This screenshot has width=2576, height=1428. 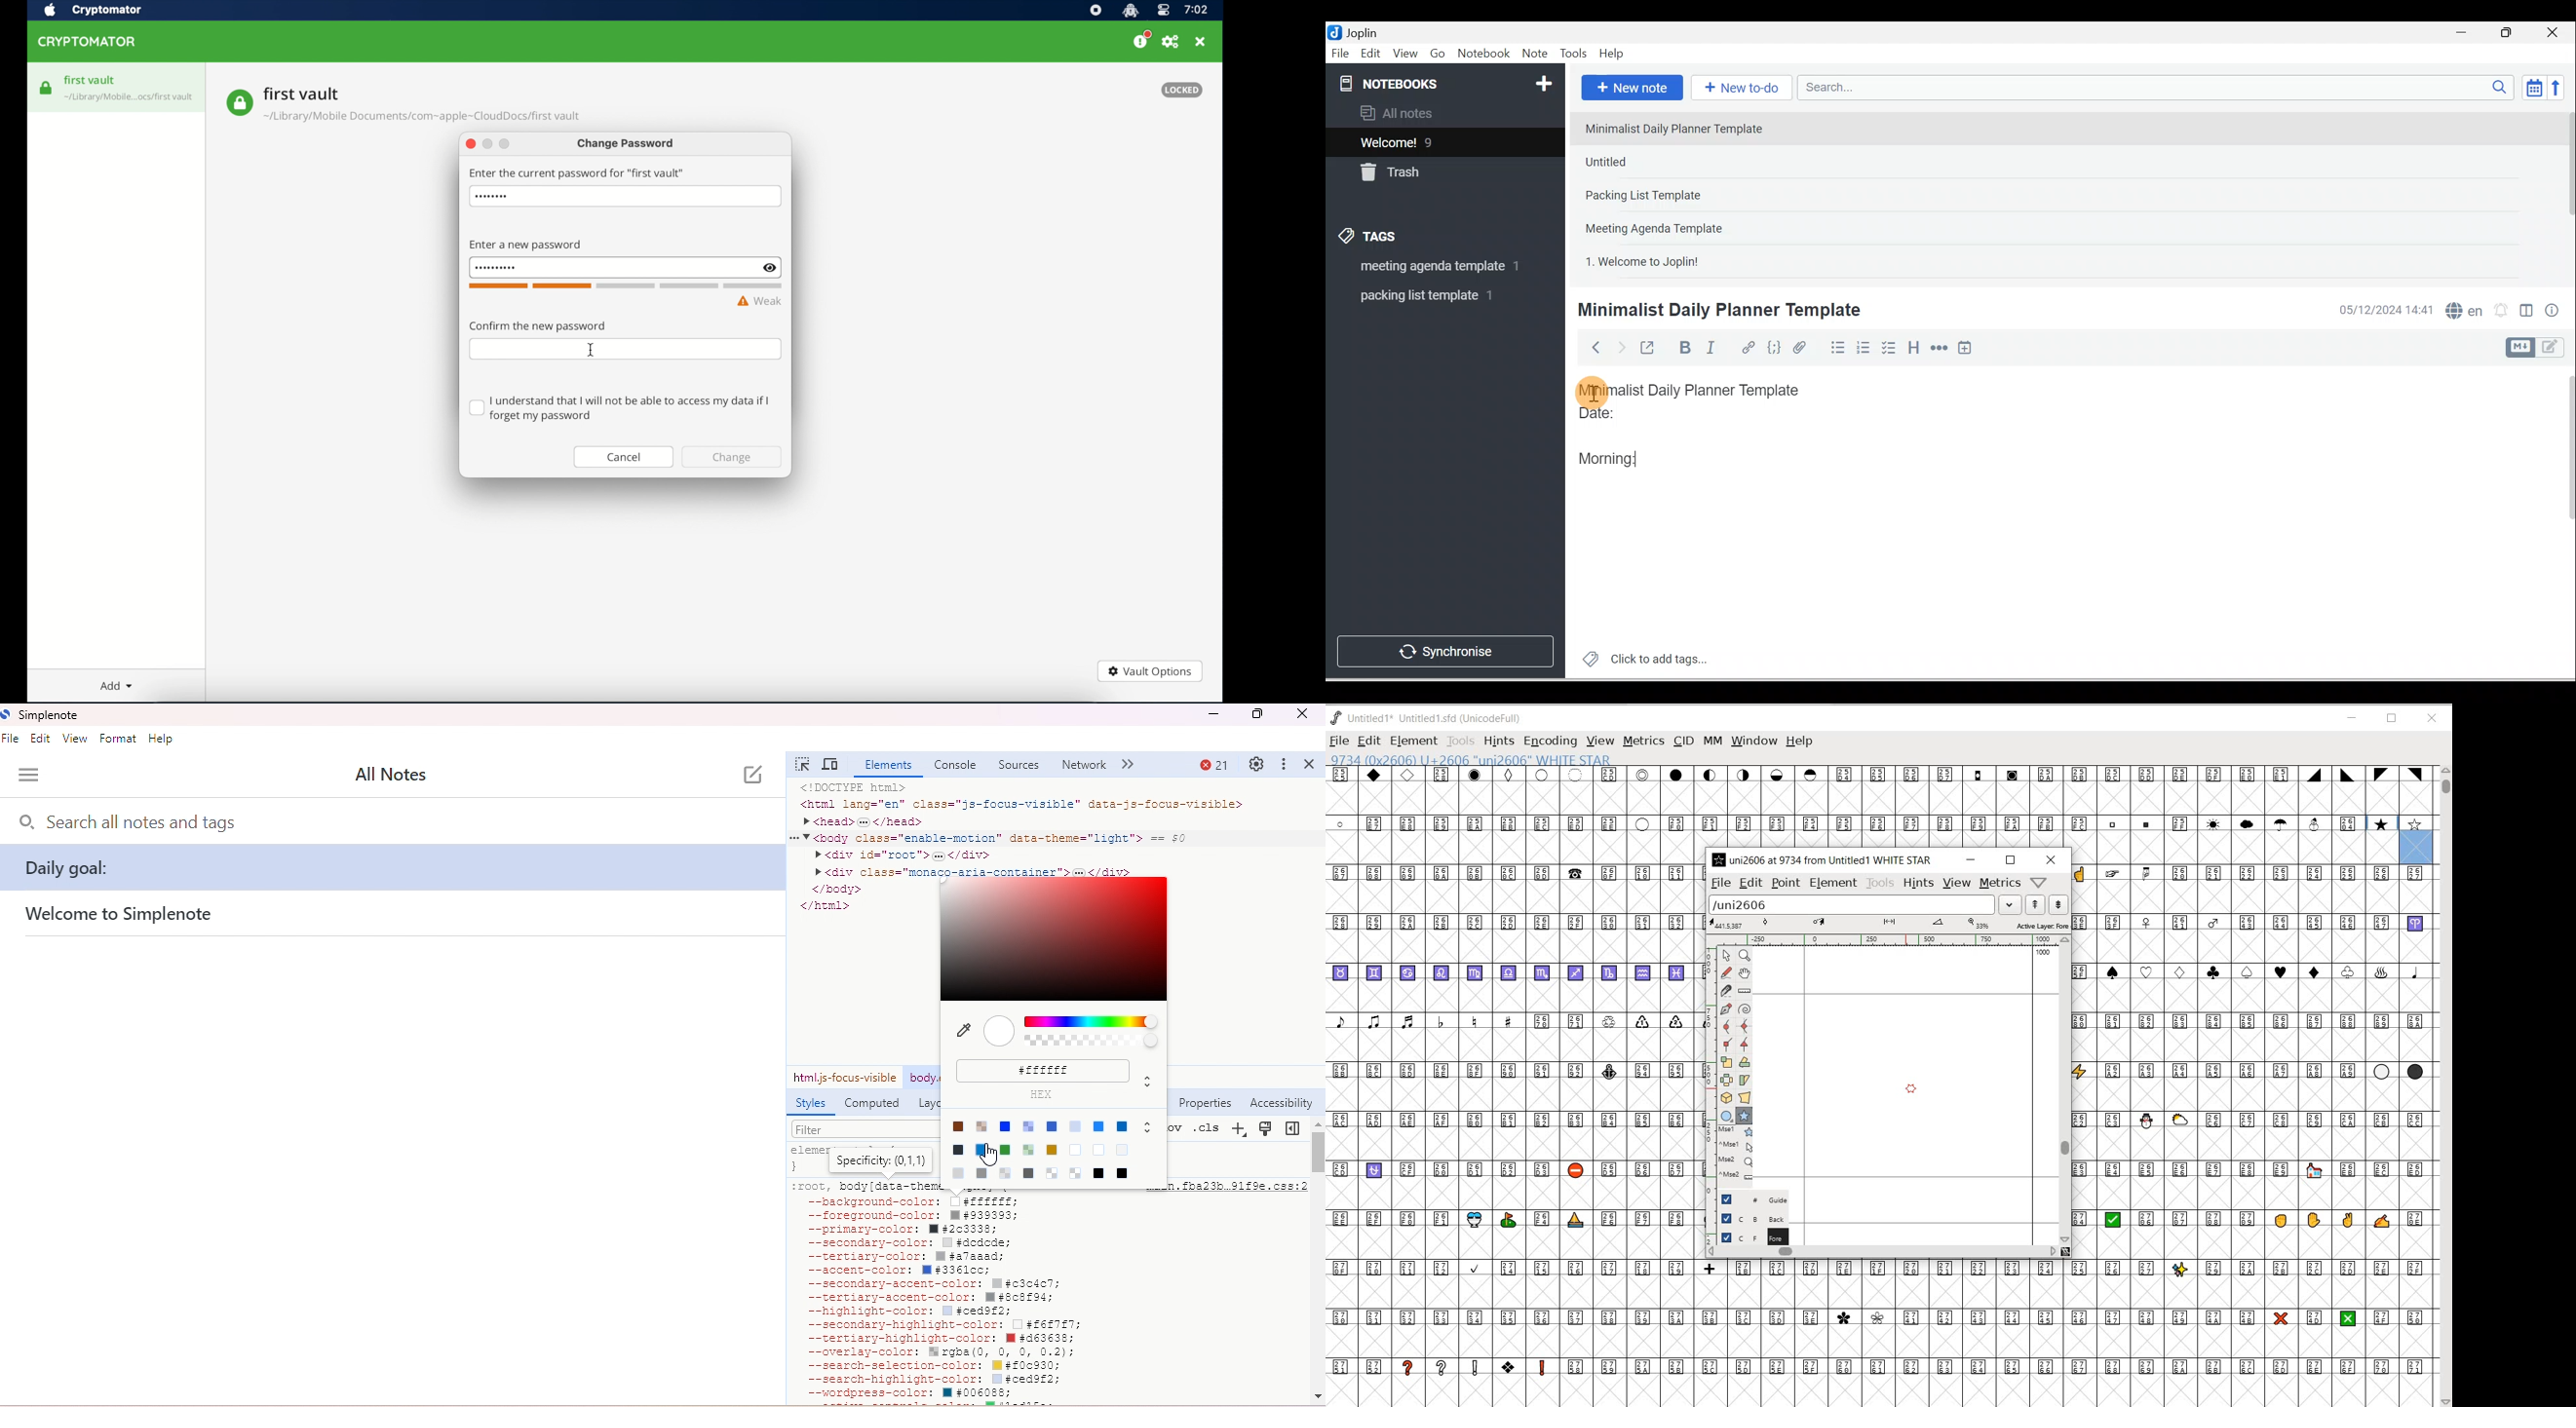 I want to click on Scroll bar, so click(x=2566, y=193).